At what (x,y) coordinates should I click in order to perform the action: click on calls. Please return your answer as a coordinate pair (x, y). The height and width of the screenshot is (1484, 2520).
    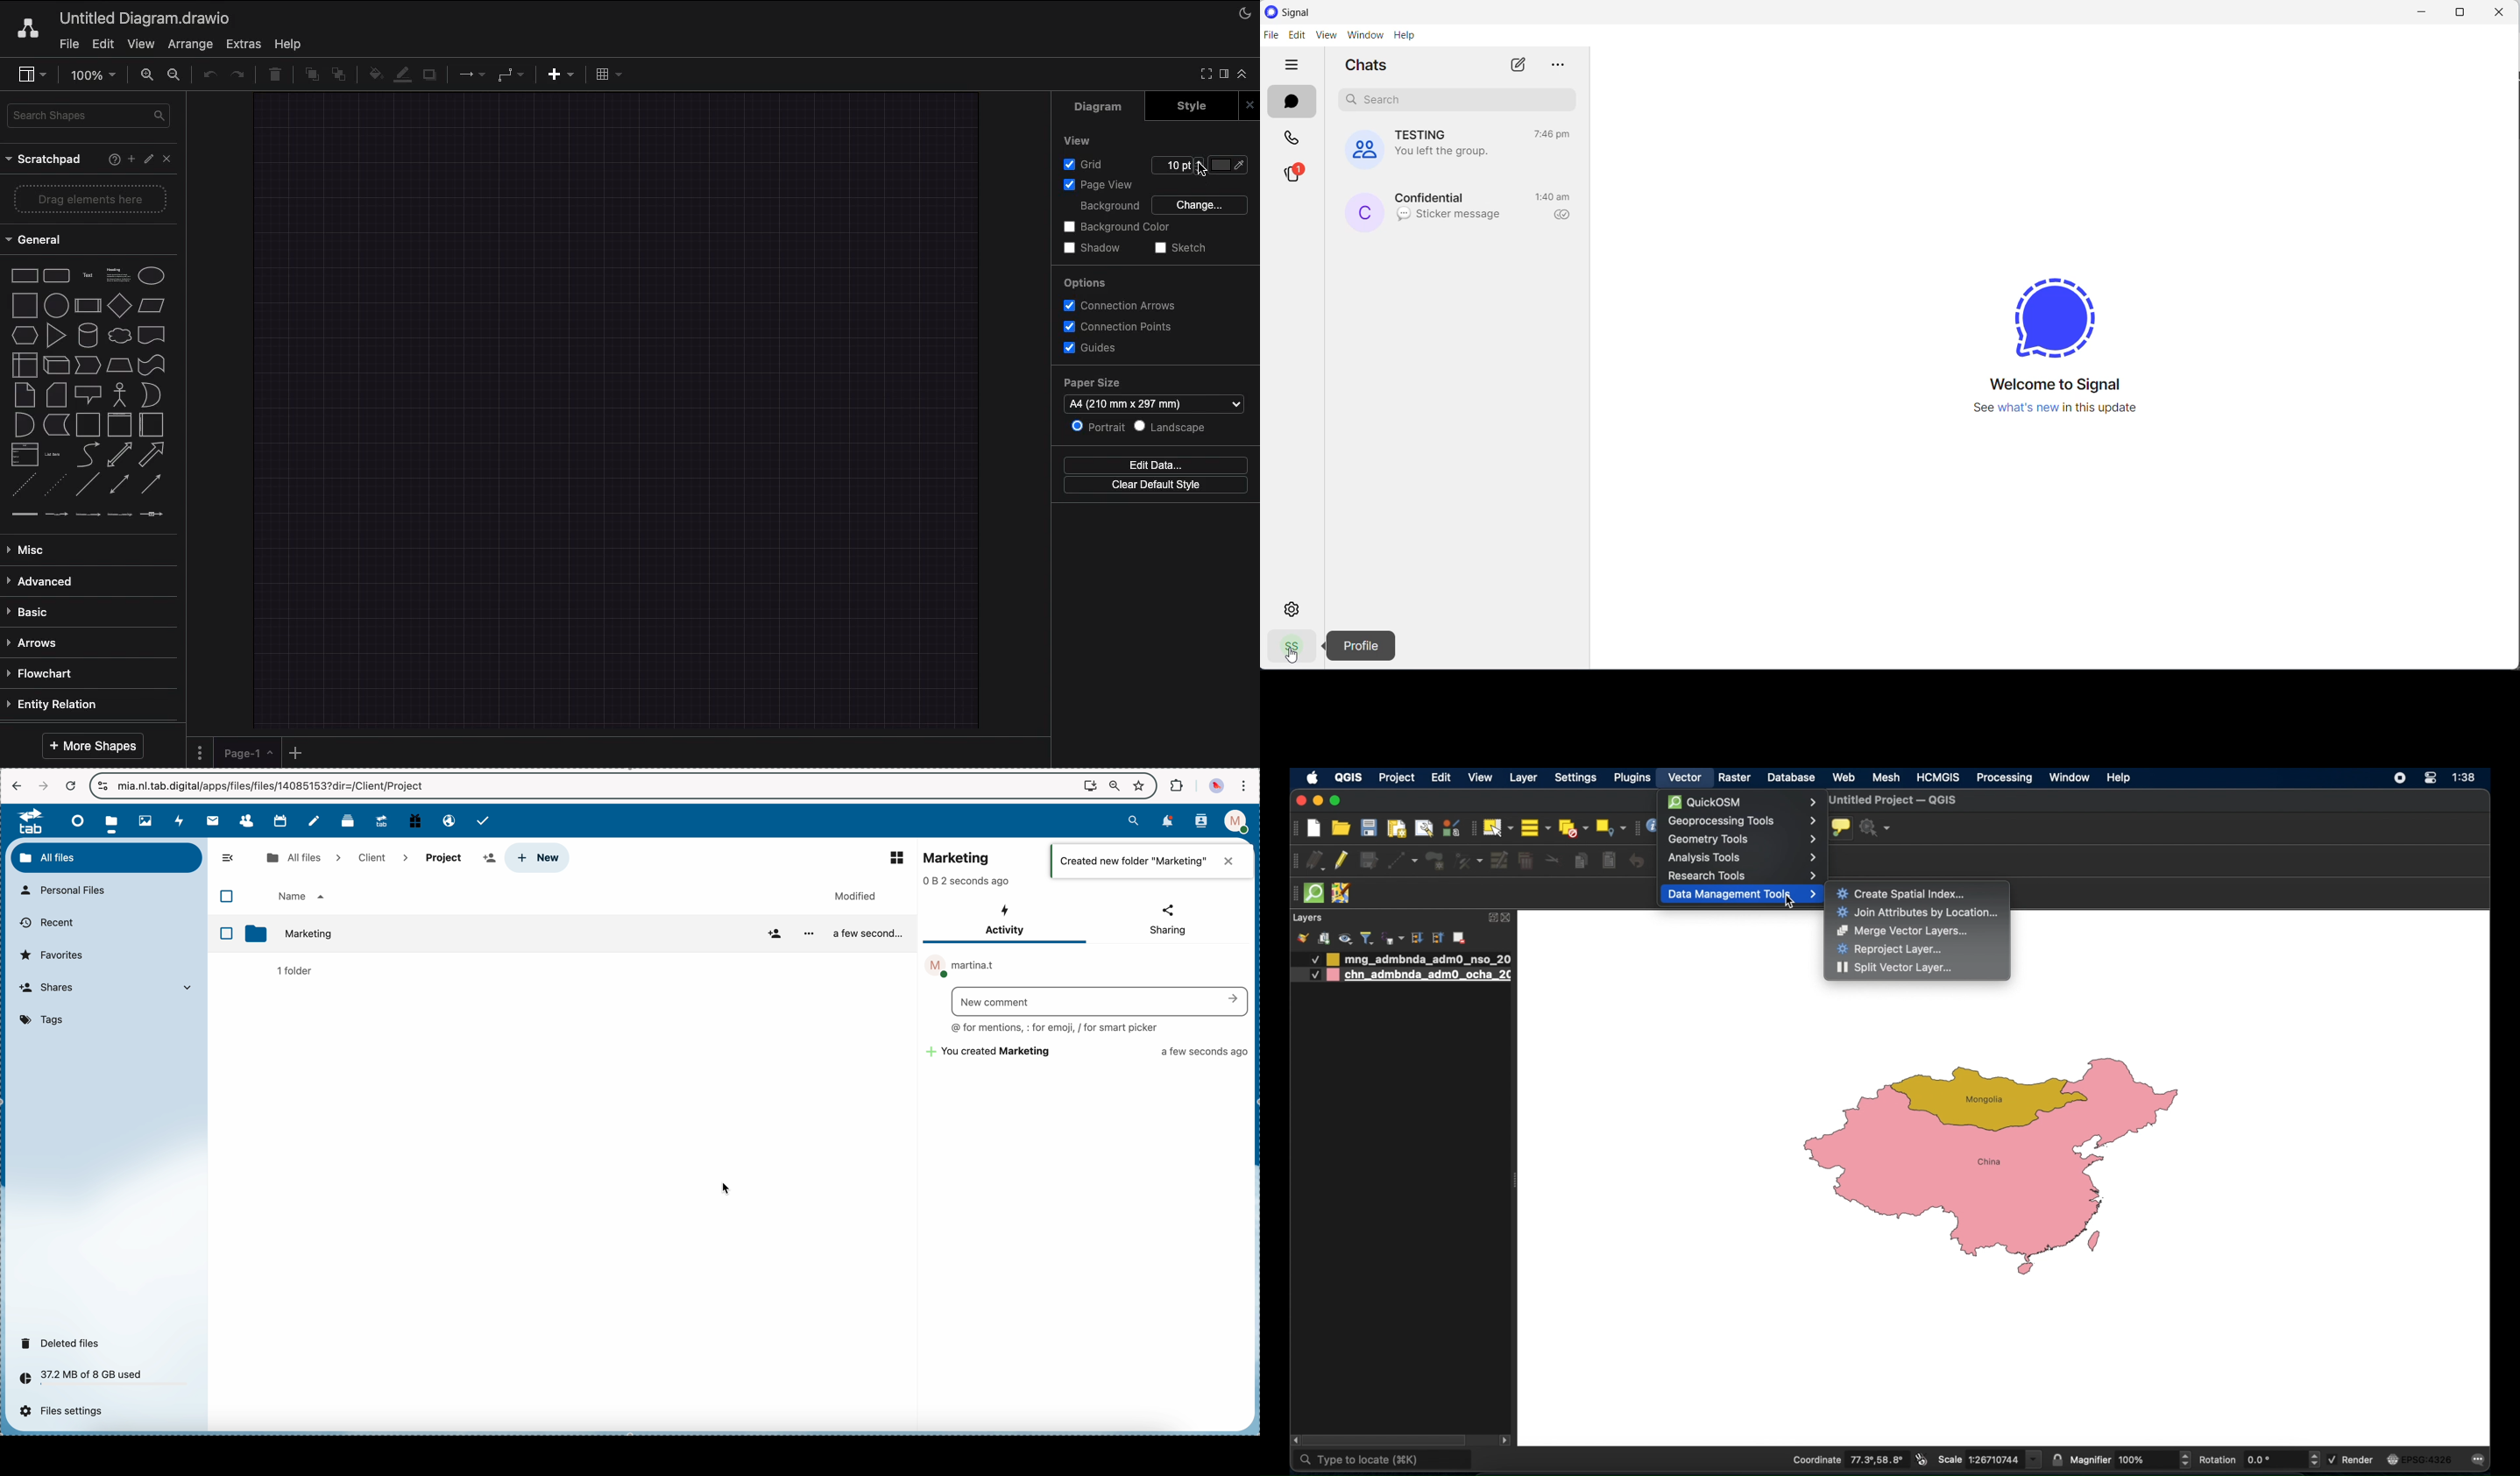
    Looking at the image, I should click on (1292, 141).